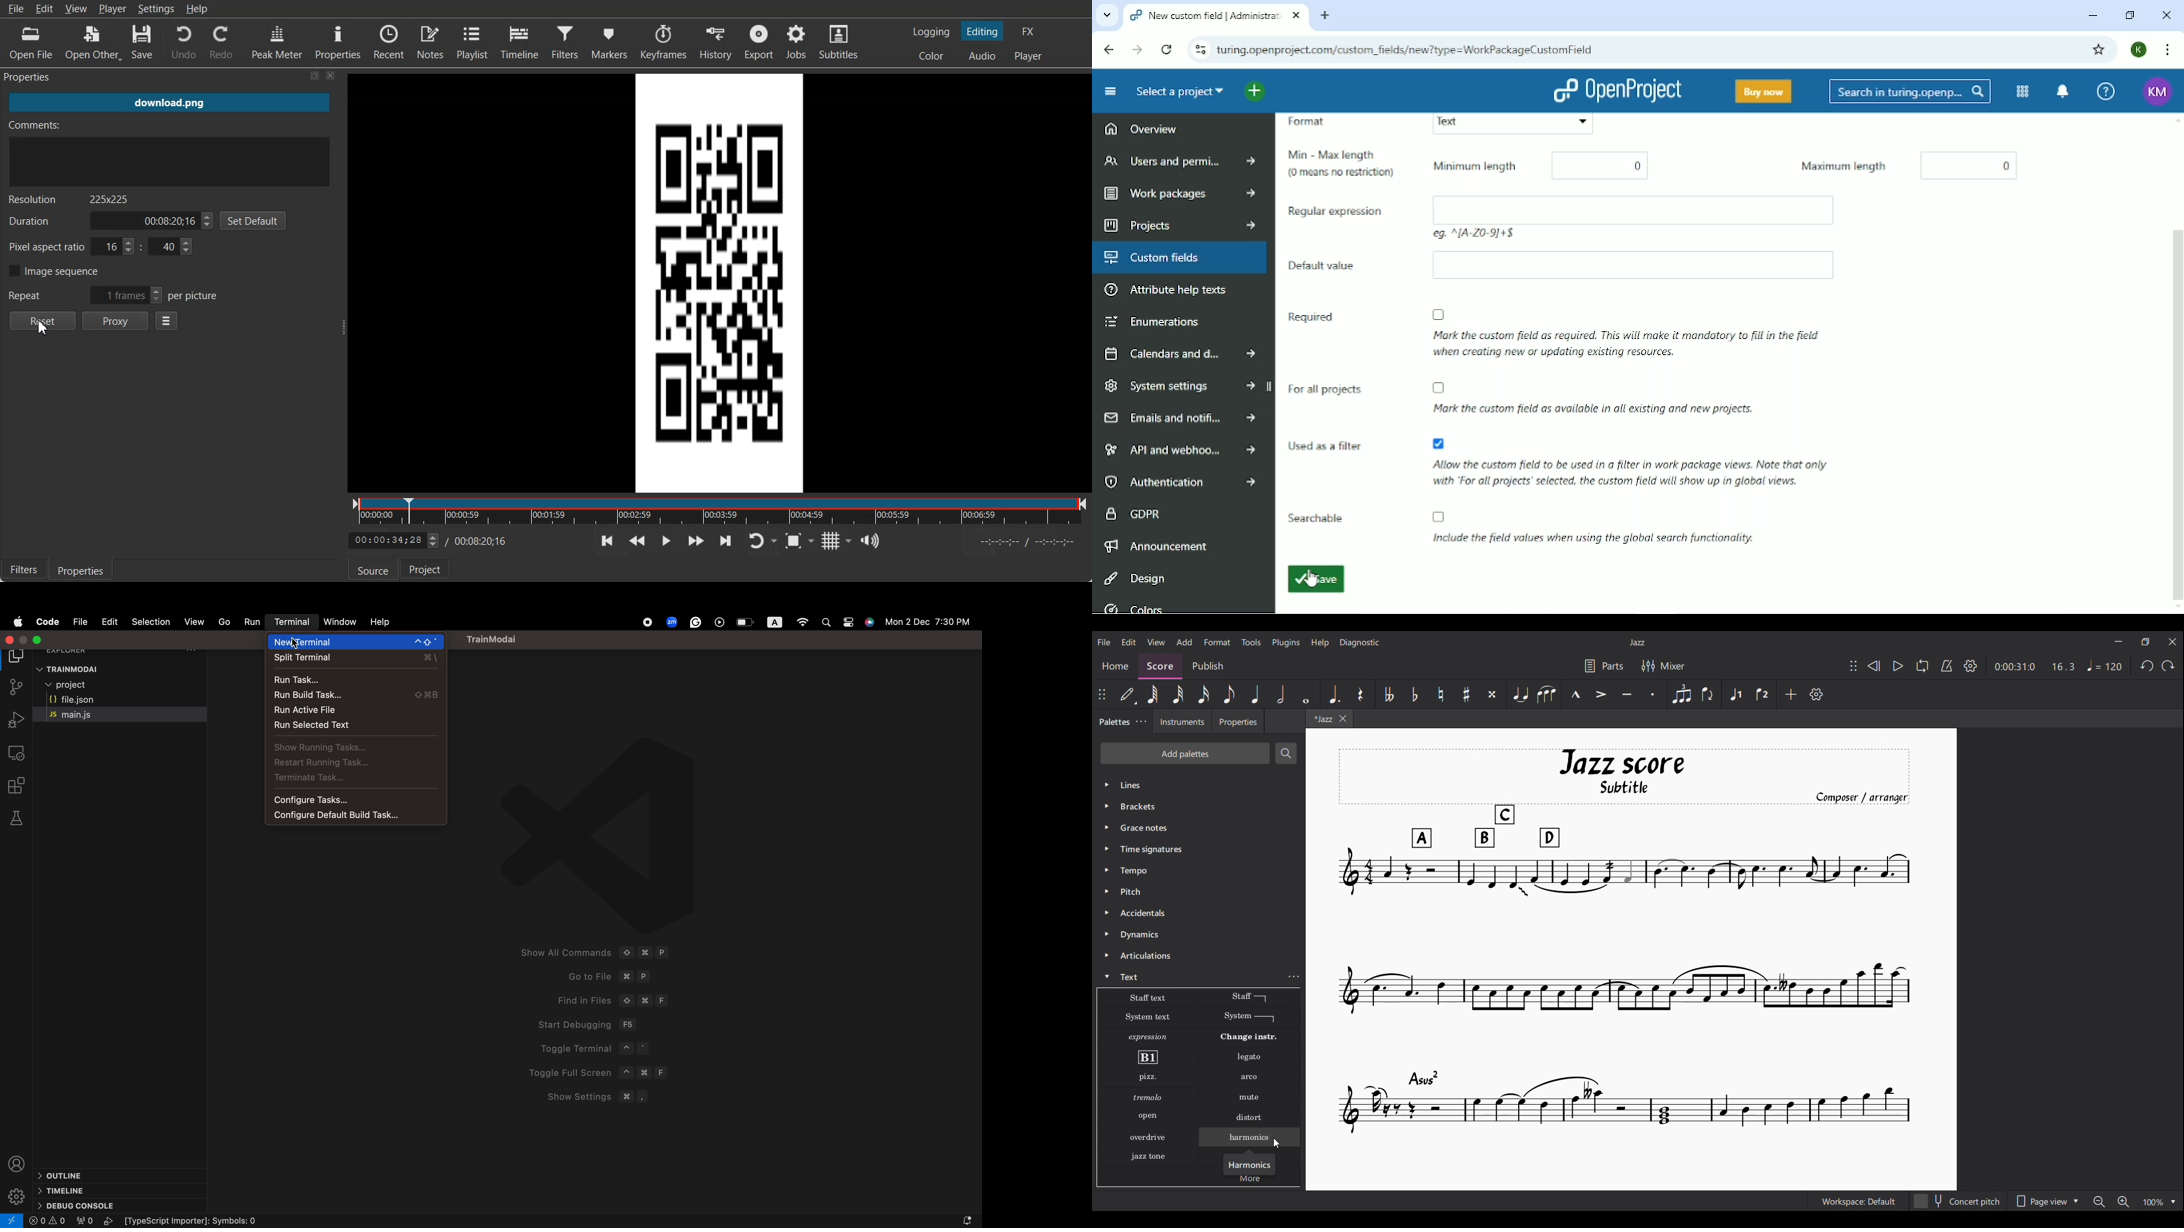 This screenshot has width=2184, height=1232. Describe the element at coordinates (373, 570) in the screenshot. I see `Source` at that location.